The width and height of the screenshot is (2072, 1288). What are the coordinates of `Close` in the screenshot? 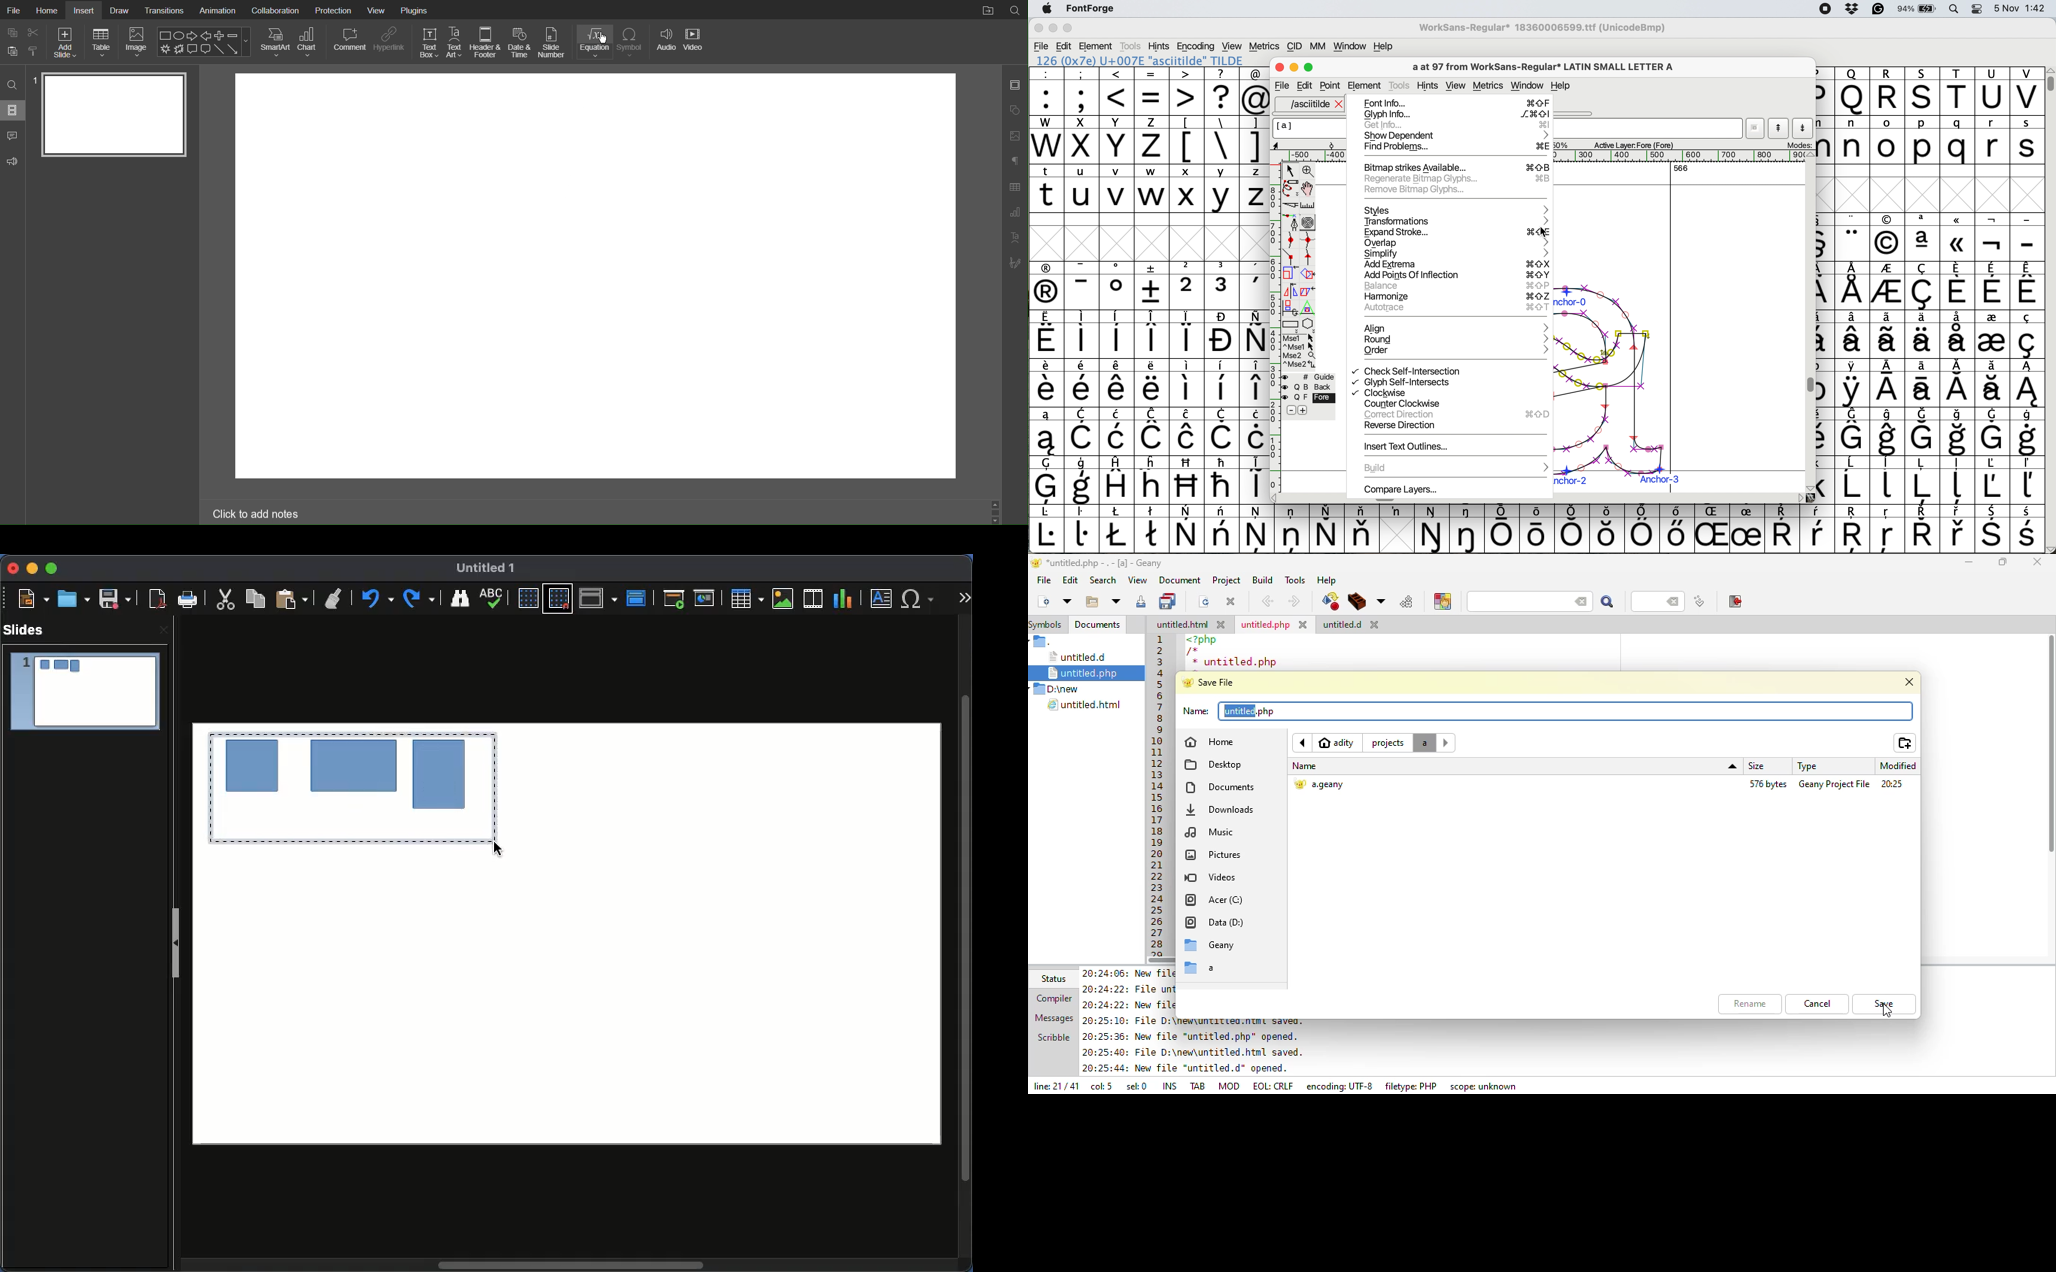 It's located at (162, 632).